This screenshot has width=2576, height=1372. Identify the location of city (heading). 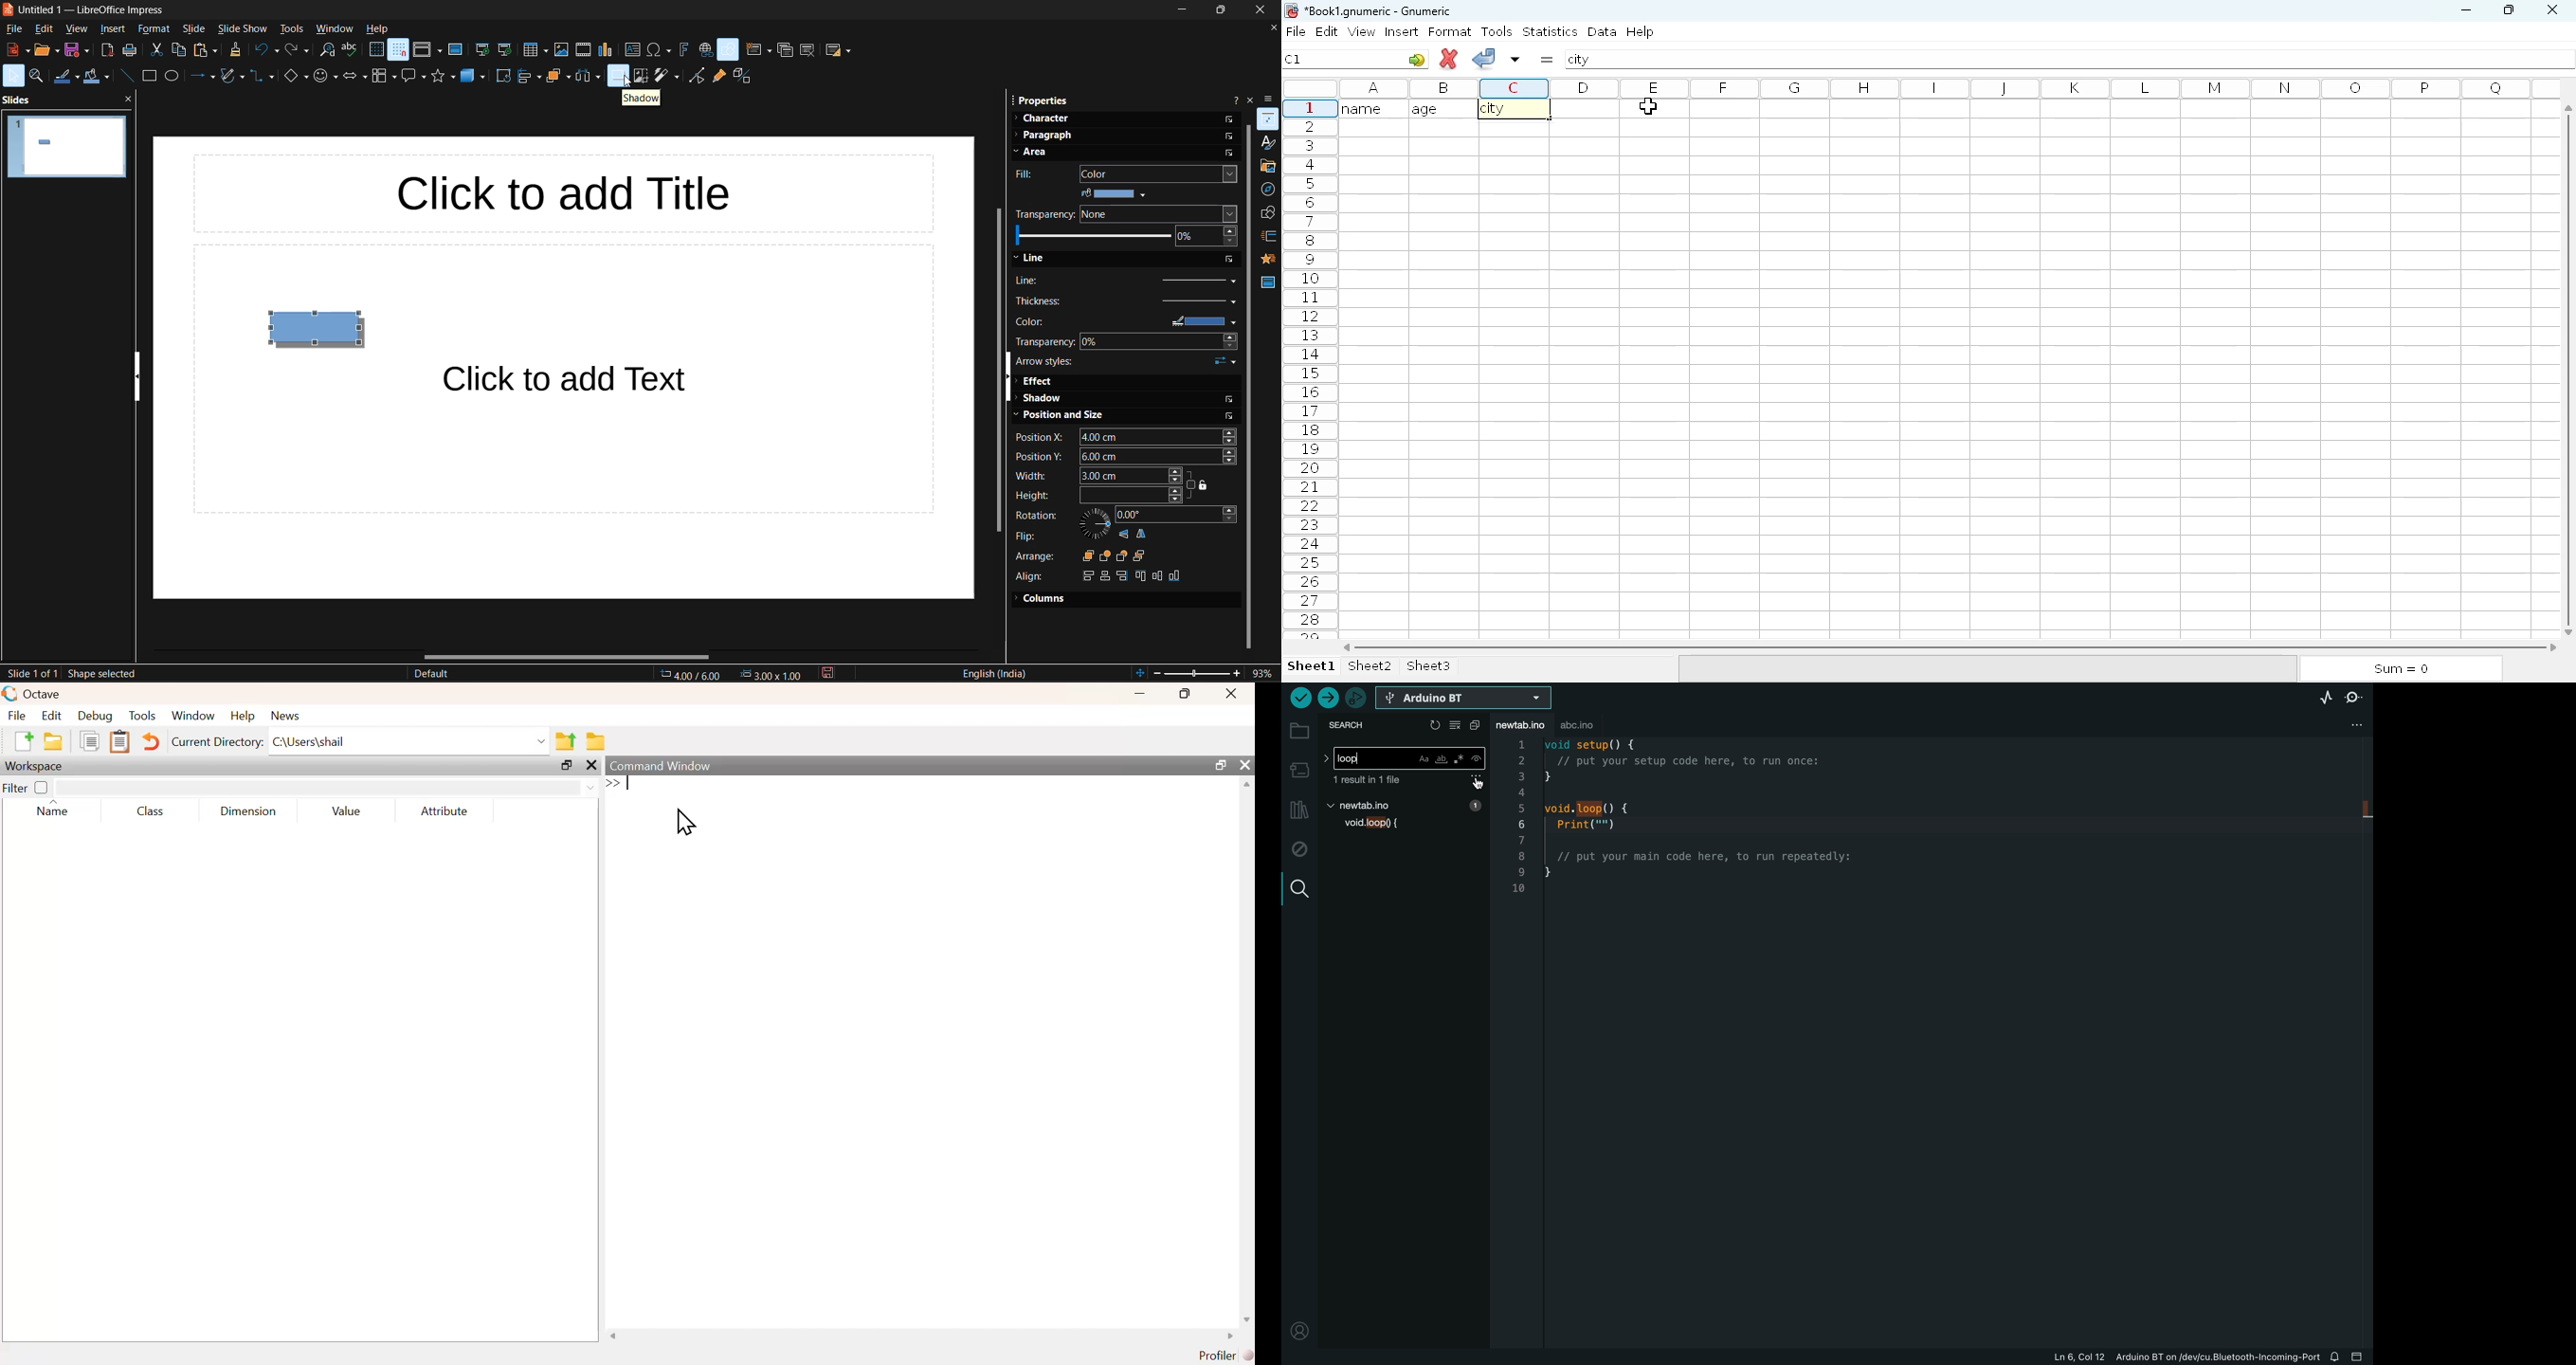
(1498, 109).